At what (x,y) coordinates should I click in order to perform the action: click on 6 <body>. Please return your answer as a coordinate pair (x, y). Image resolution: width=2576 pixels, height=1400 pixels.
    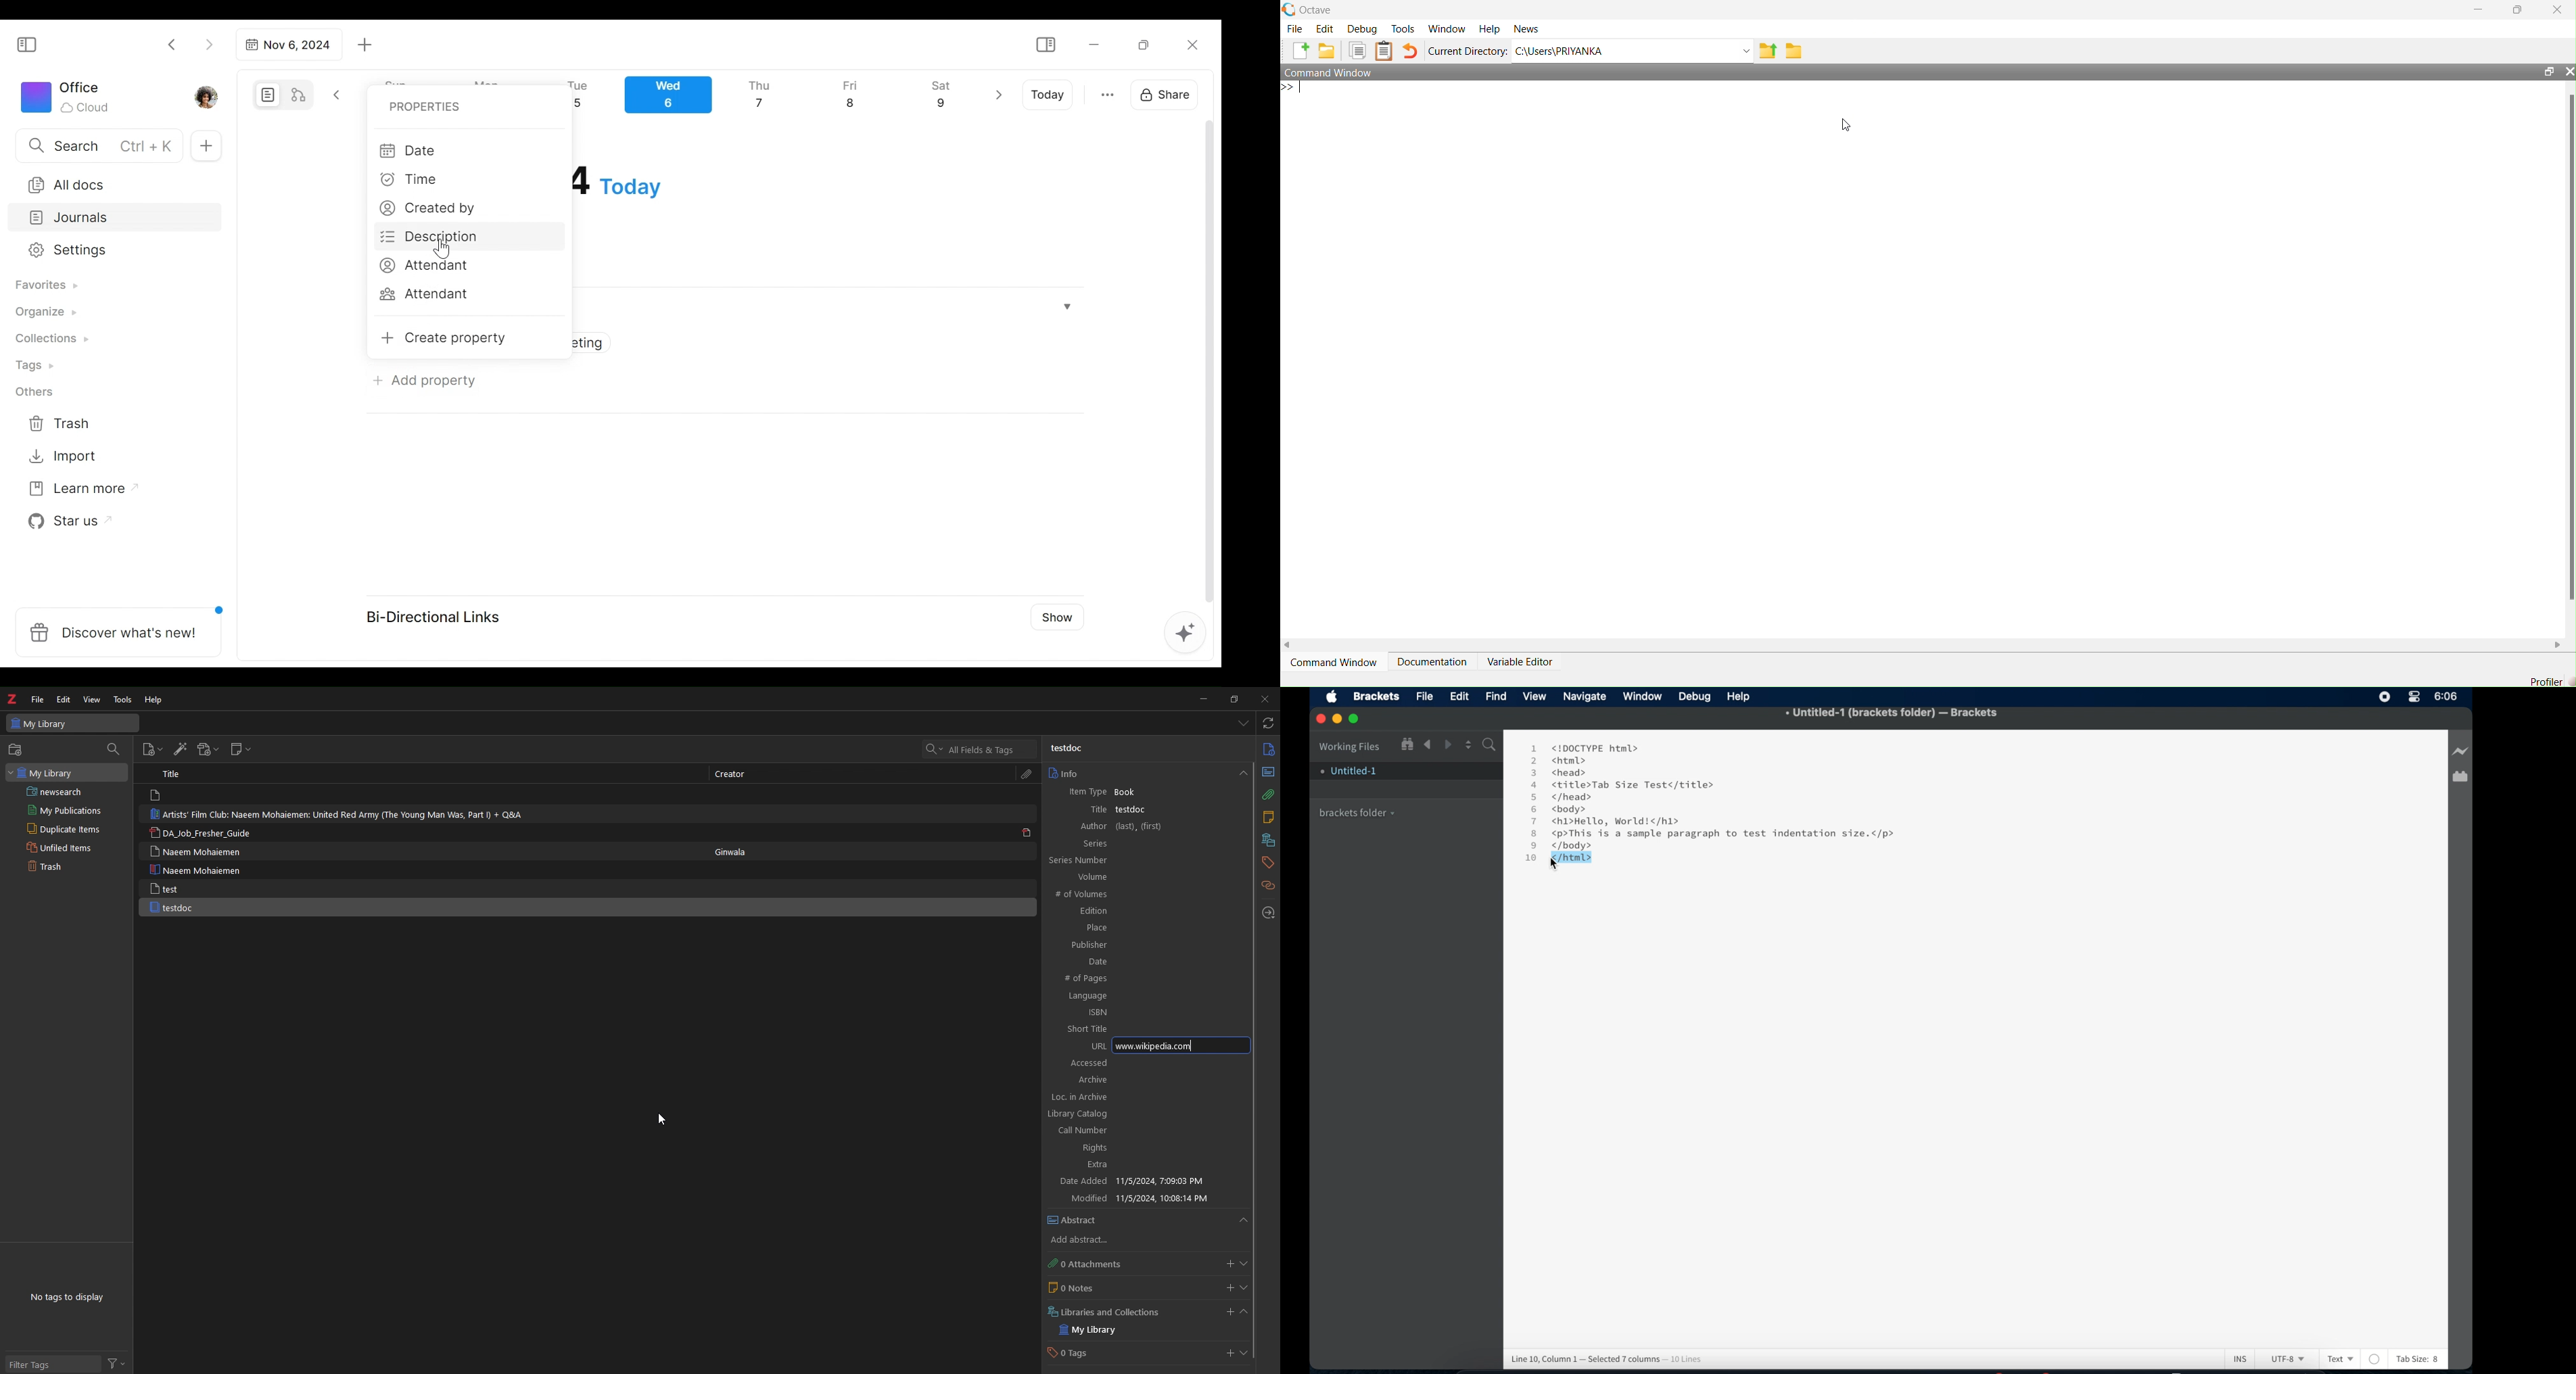
    Looking at the image, I should click on (1563, 810).